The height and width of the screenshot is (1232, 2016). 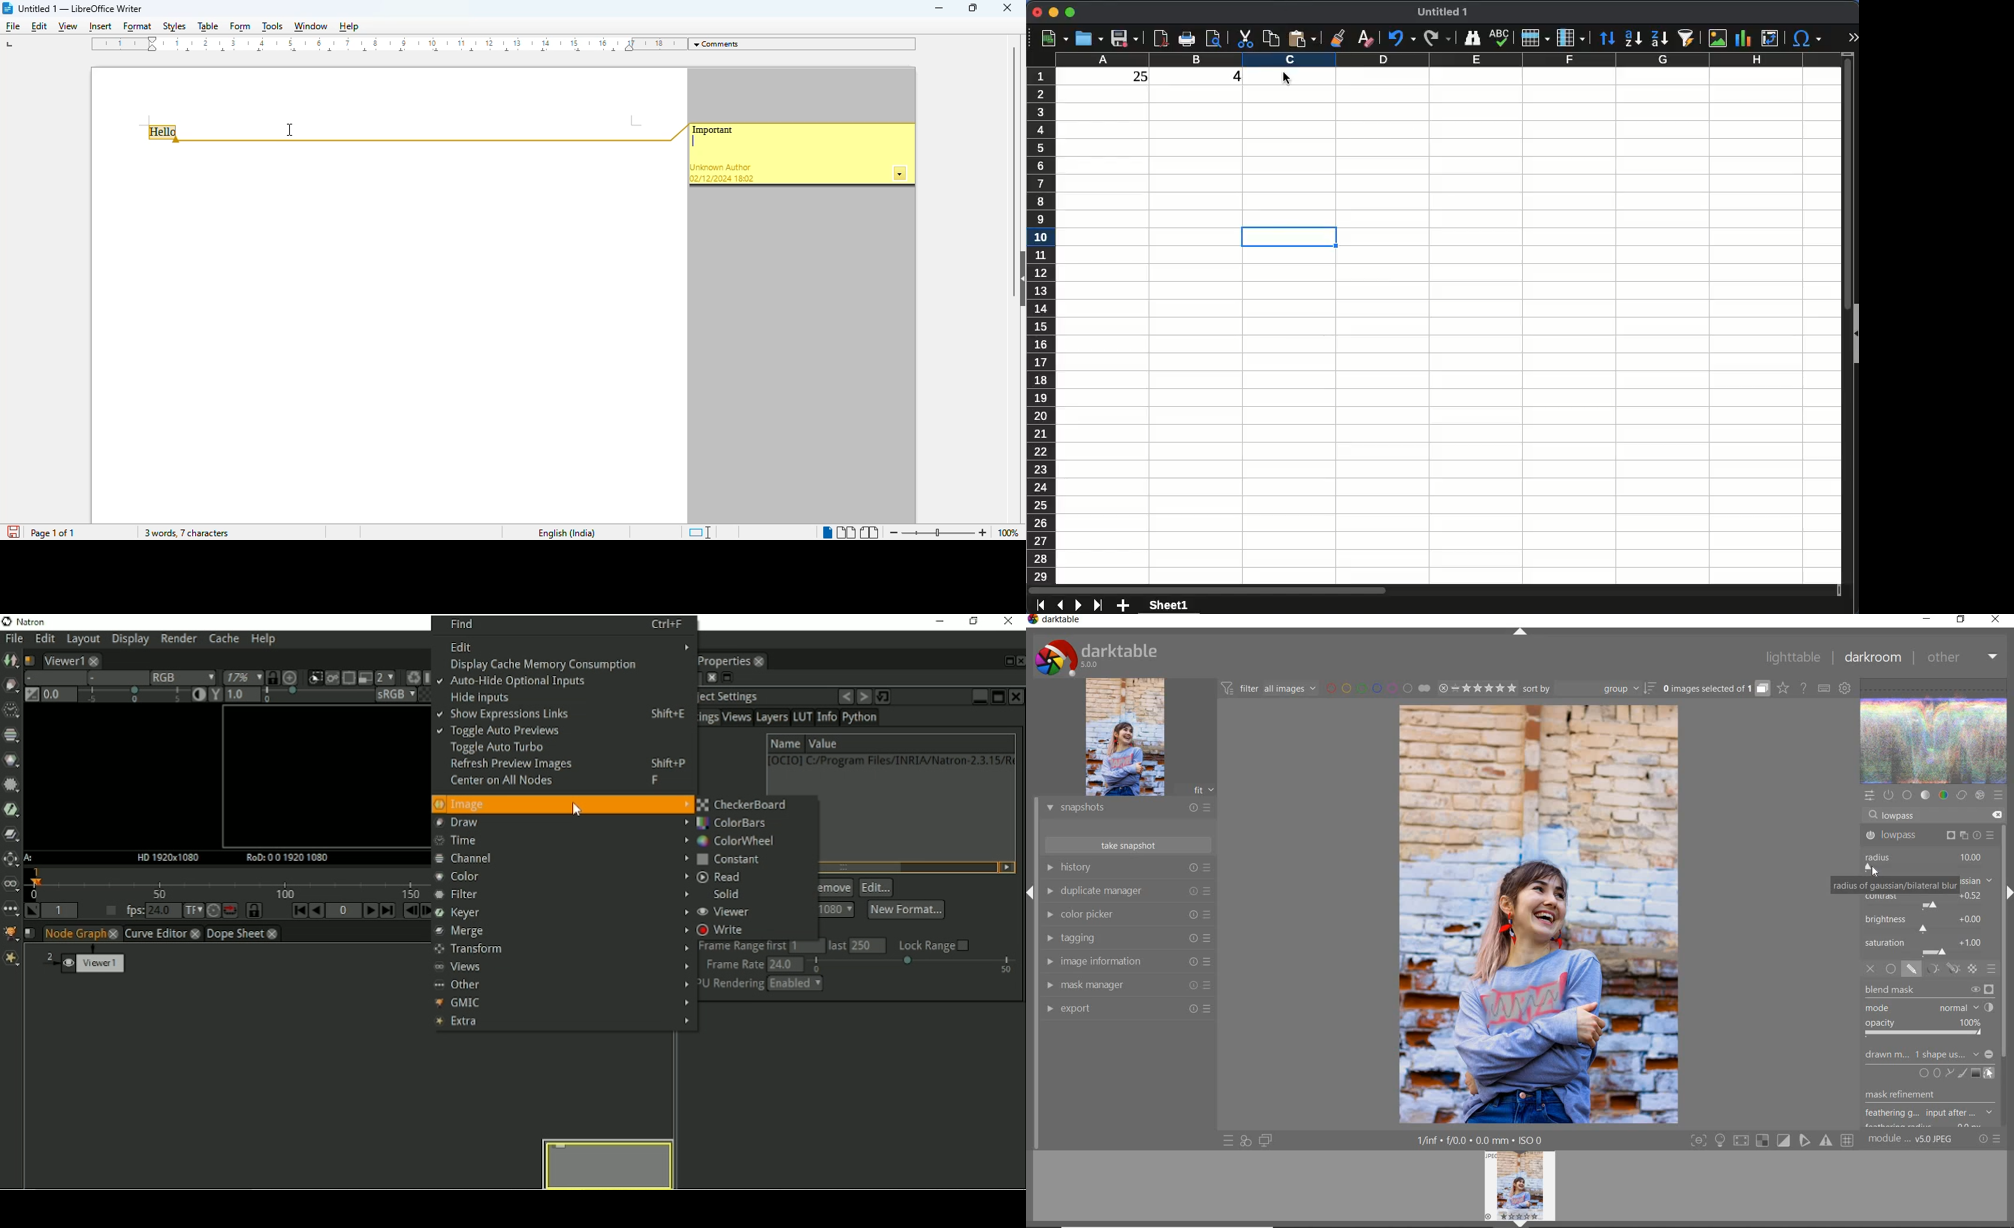 I want to click on comment inserted in the margin, so click(x=713, y=130).